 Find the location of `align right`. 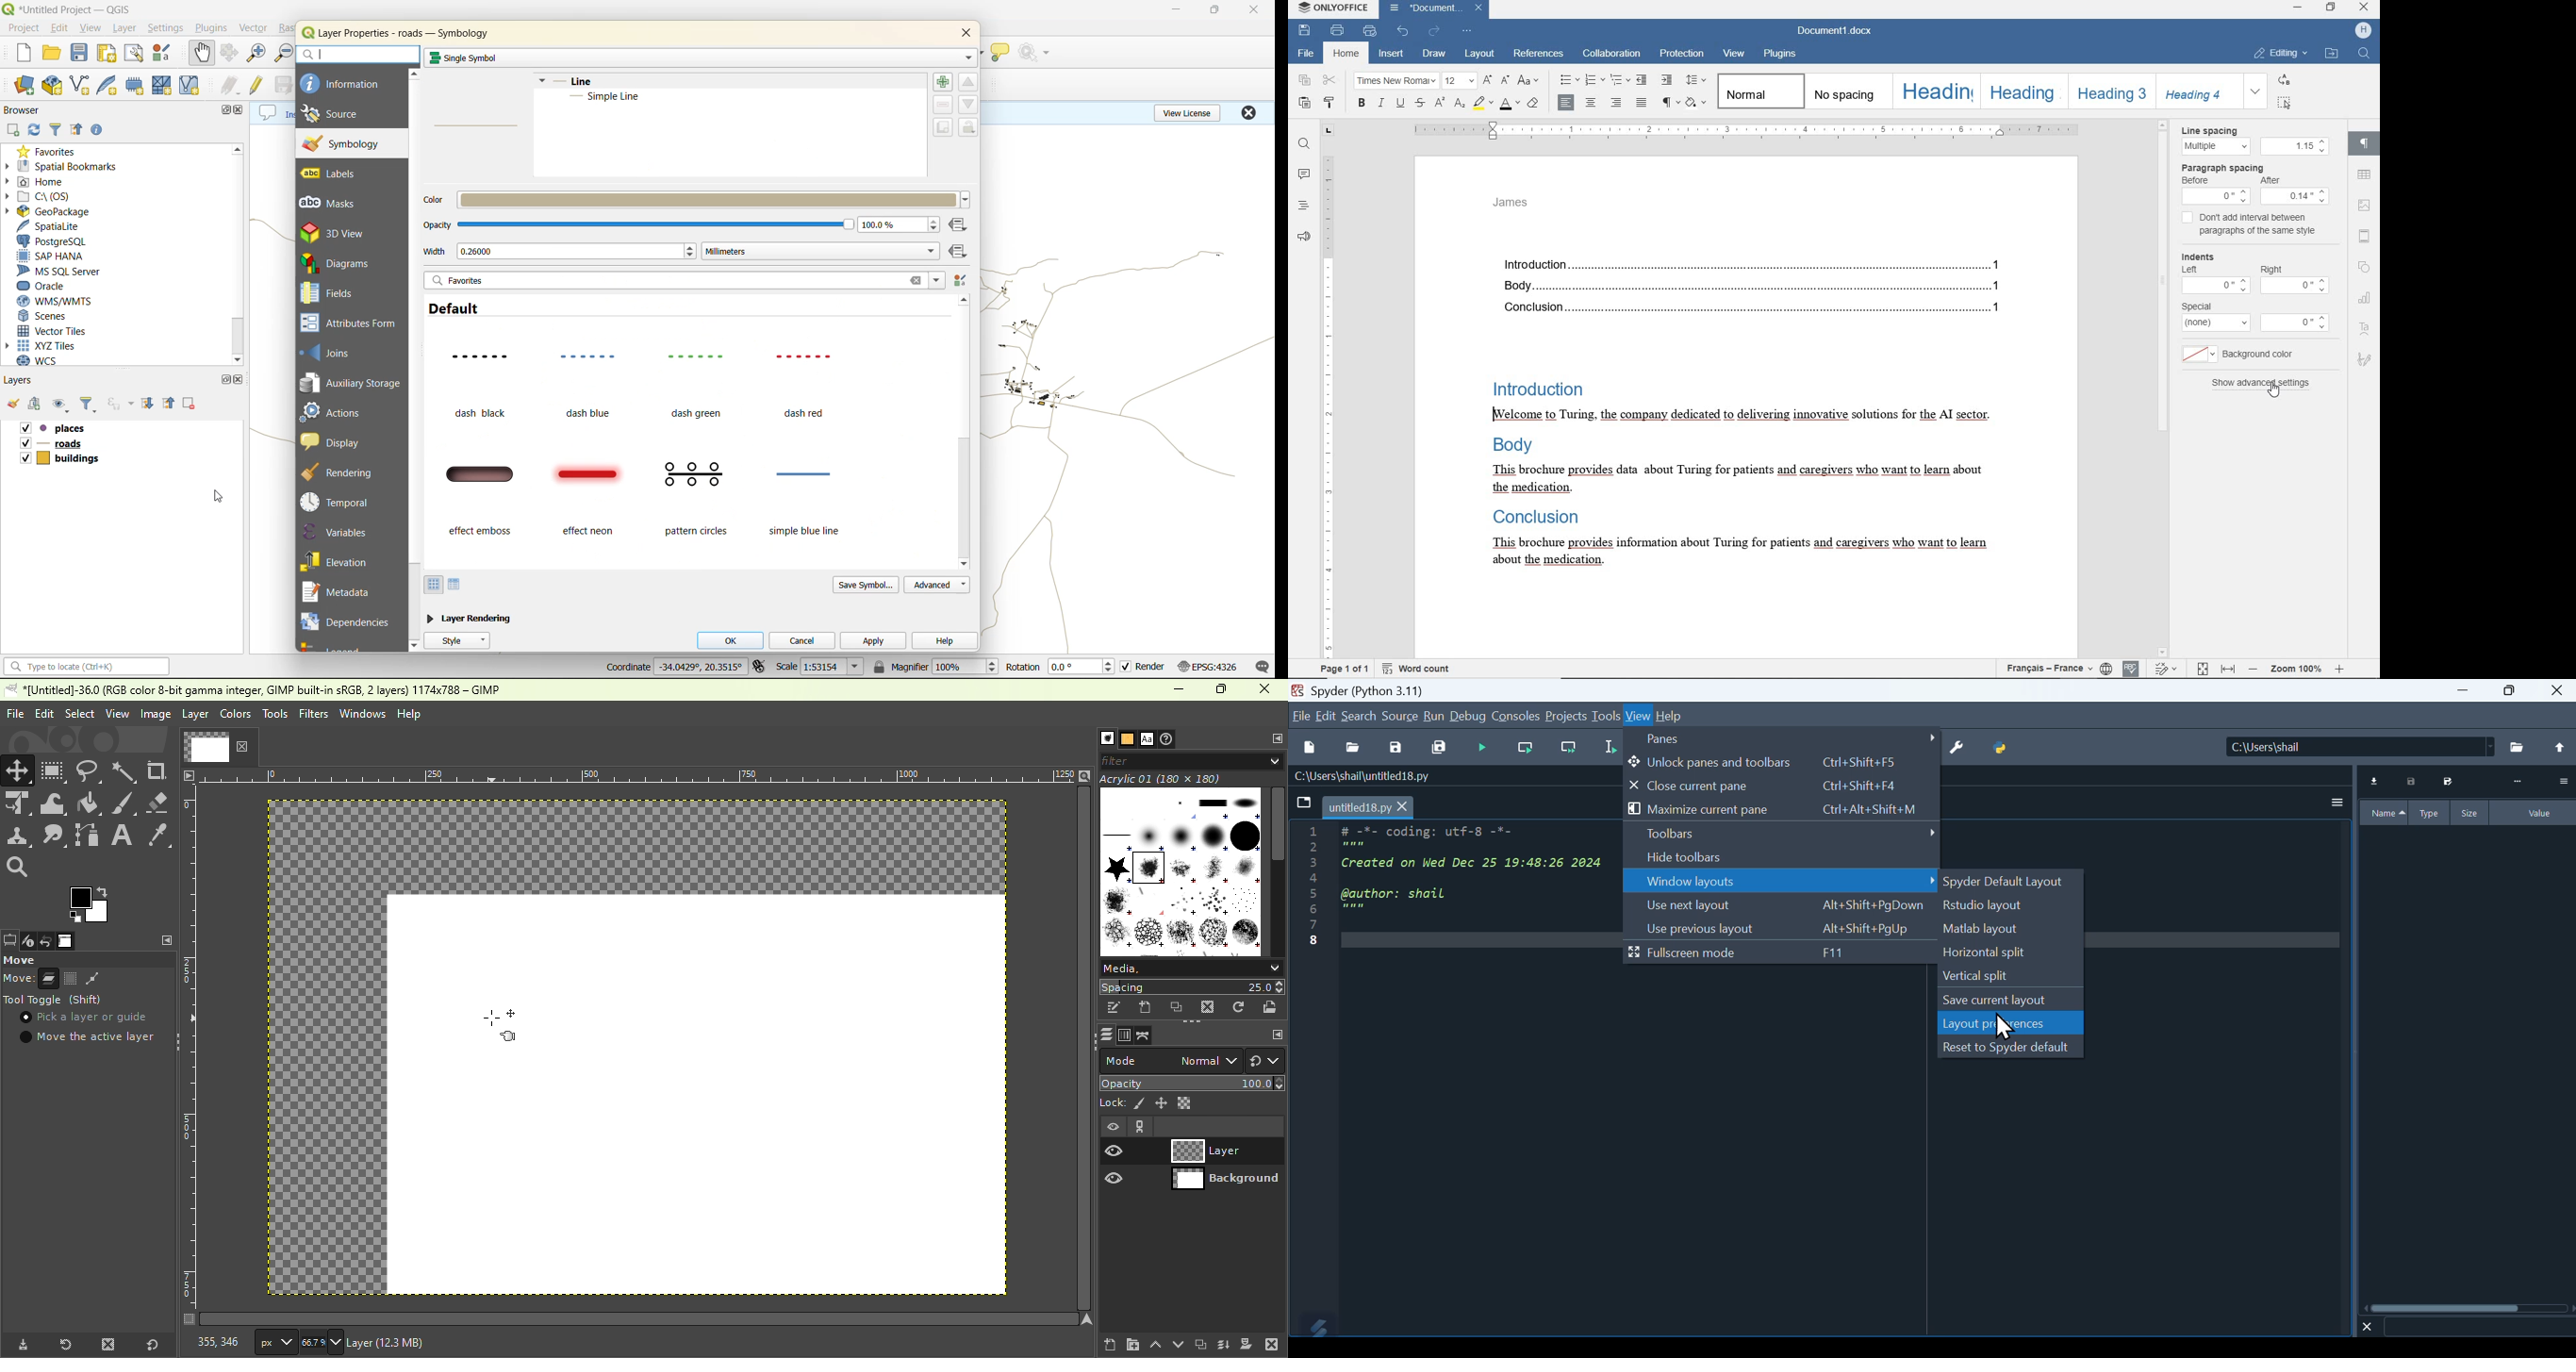

align right is located at coordinates (1617, 104).